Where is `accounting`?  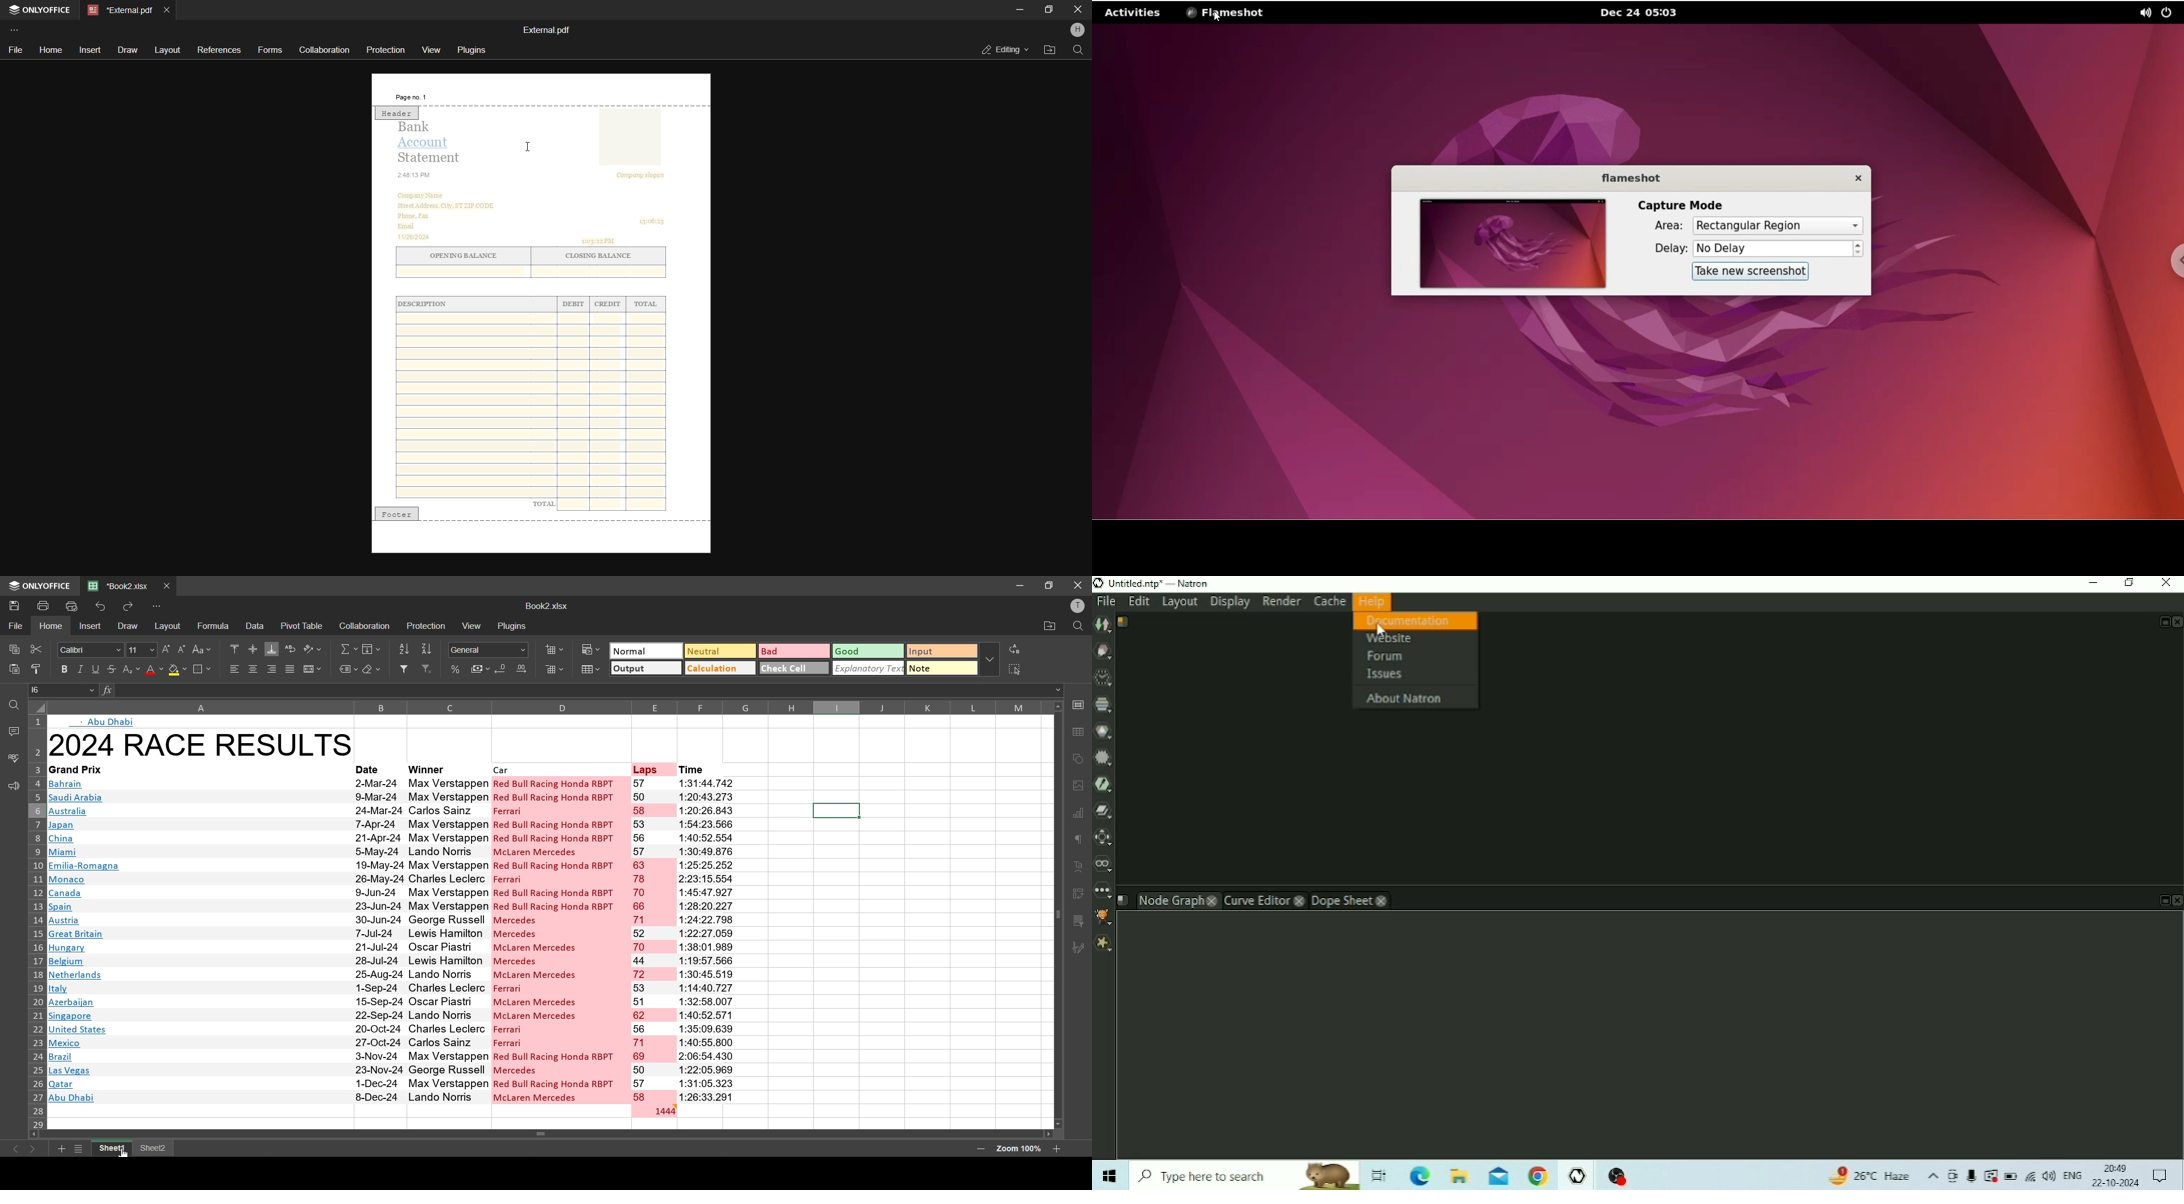 accounting is located at coordinates (479, 669).